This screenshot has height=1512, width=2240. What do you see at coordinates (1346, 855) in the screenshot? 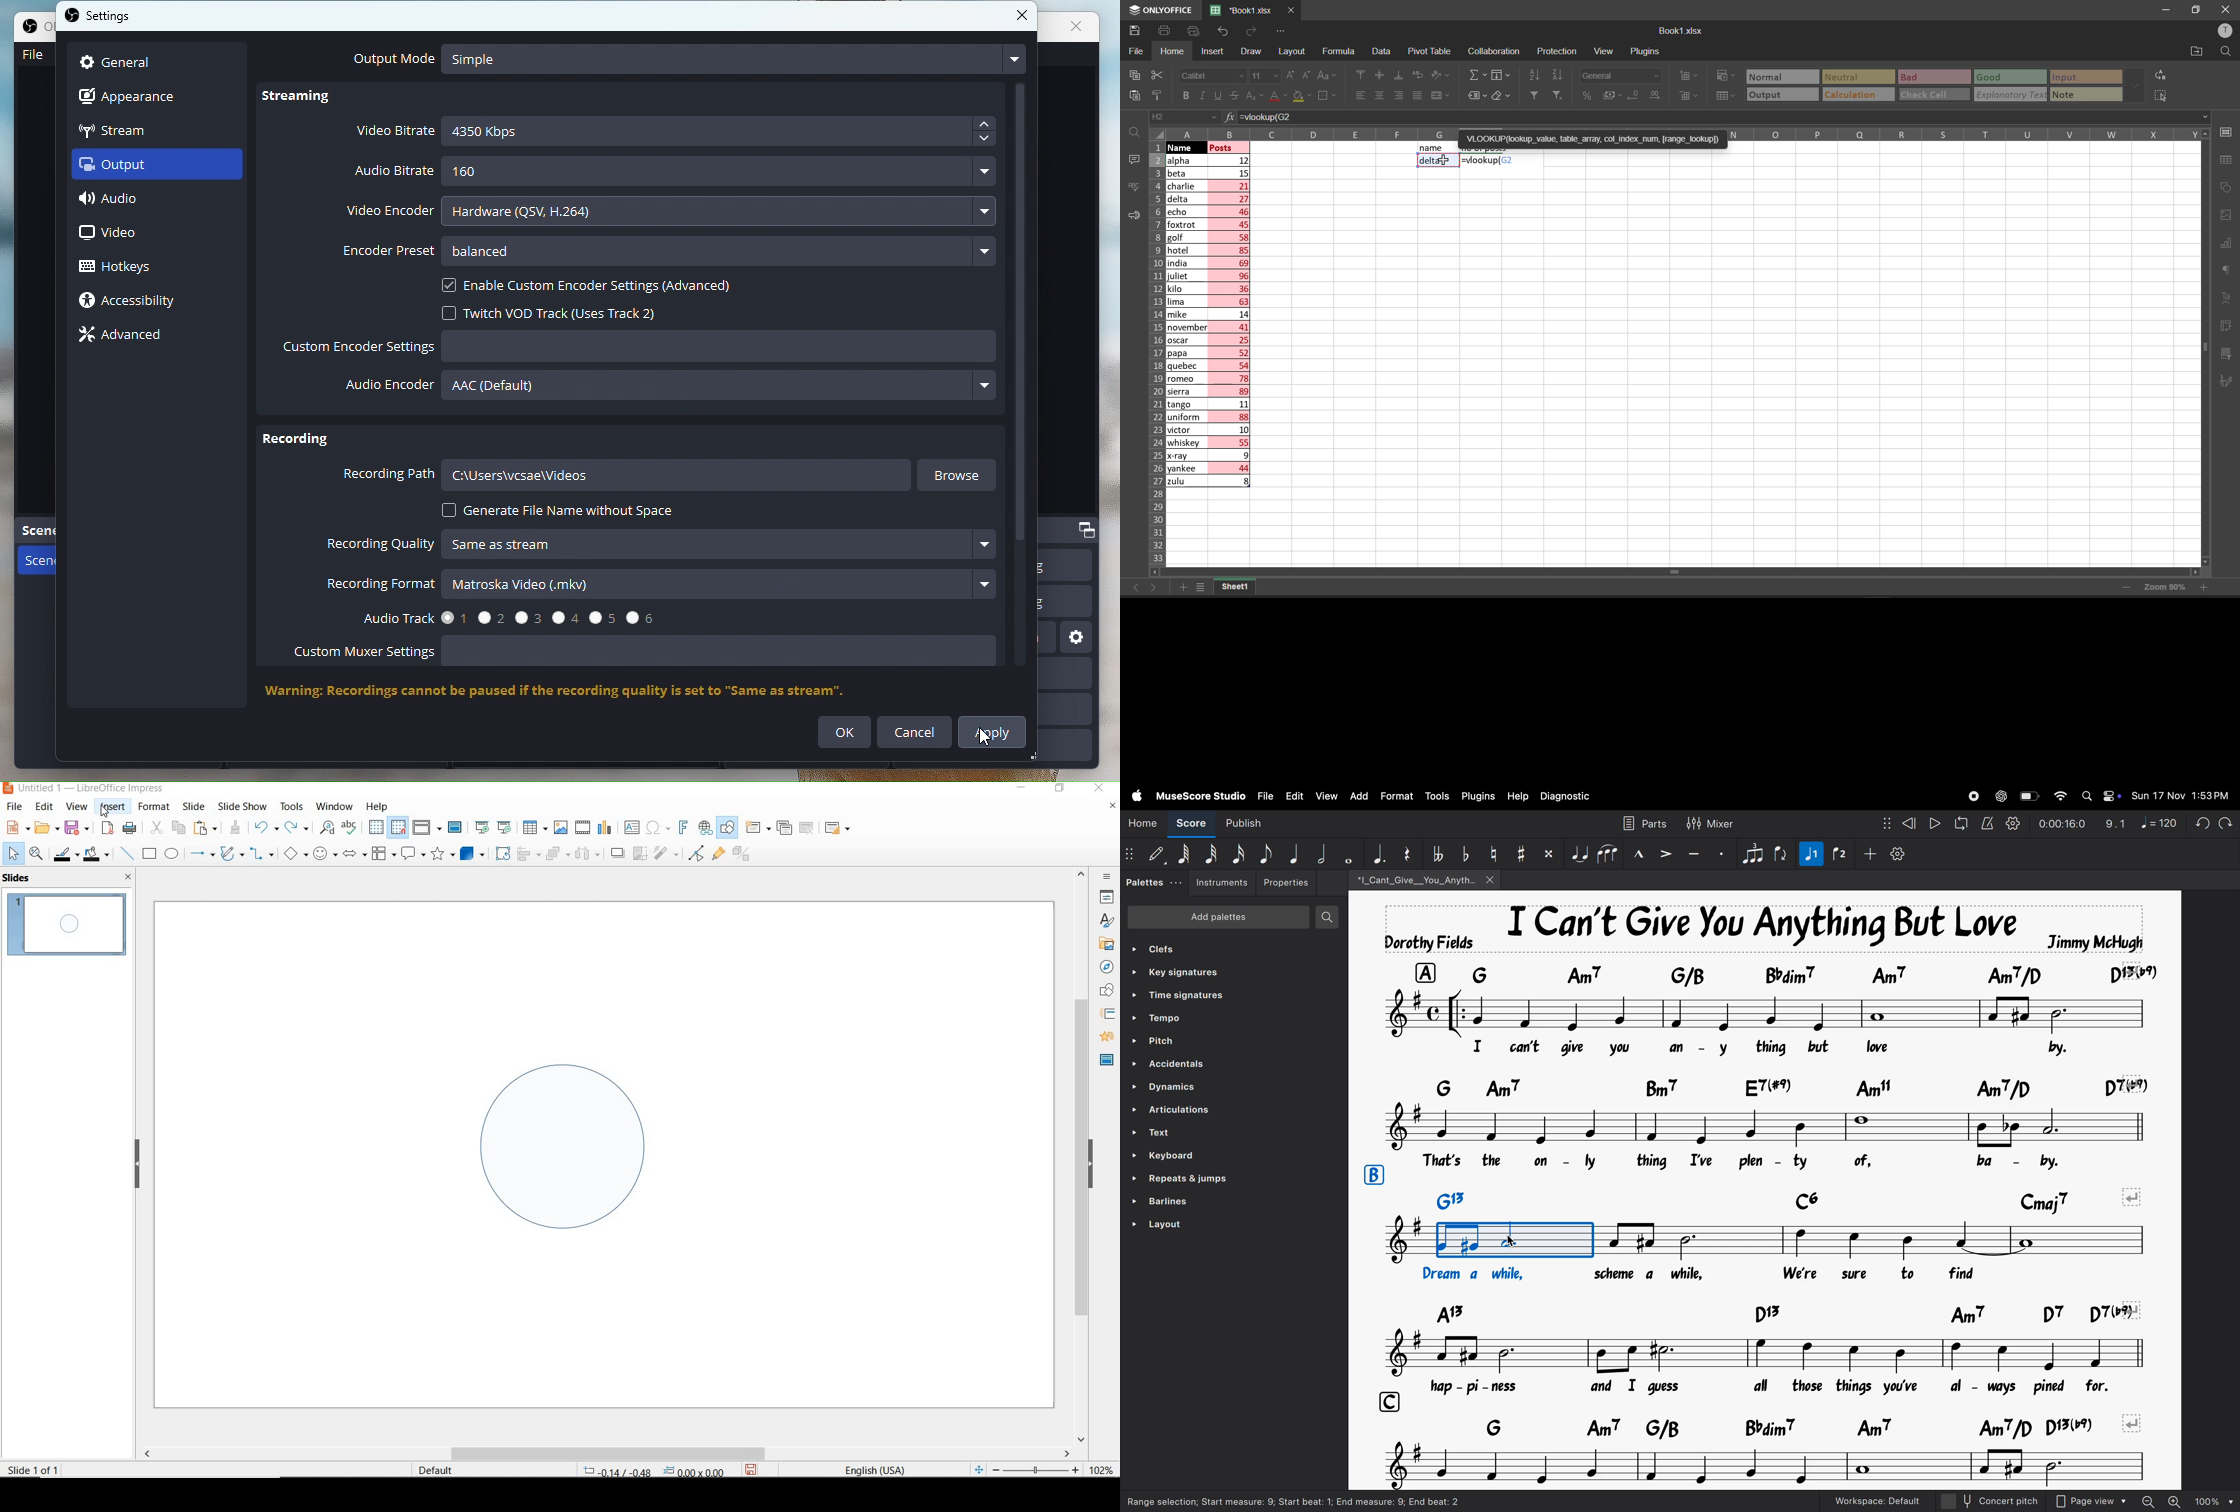
I see `whole note` at bounding box center [1346, 855].